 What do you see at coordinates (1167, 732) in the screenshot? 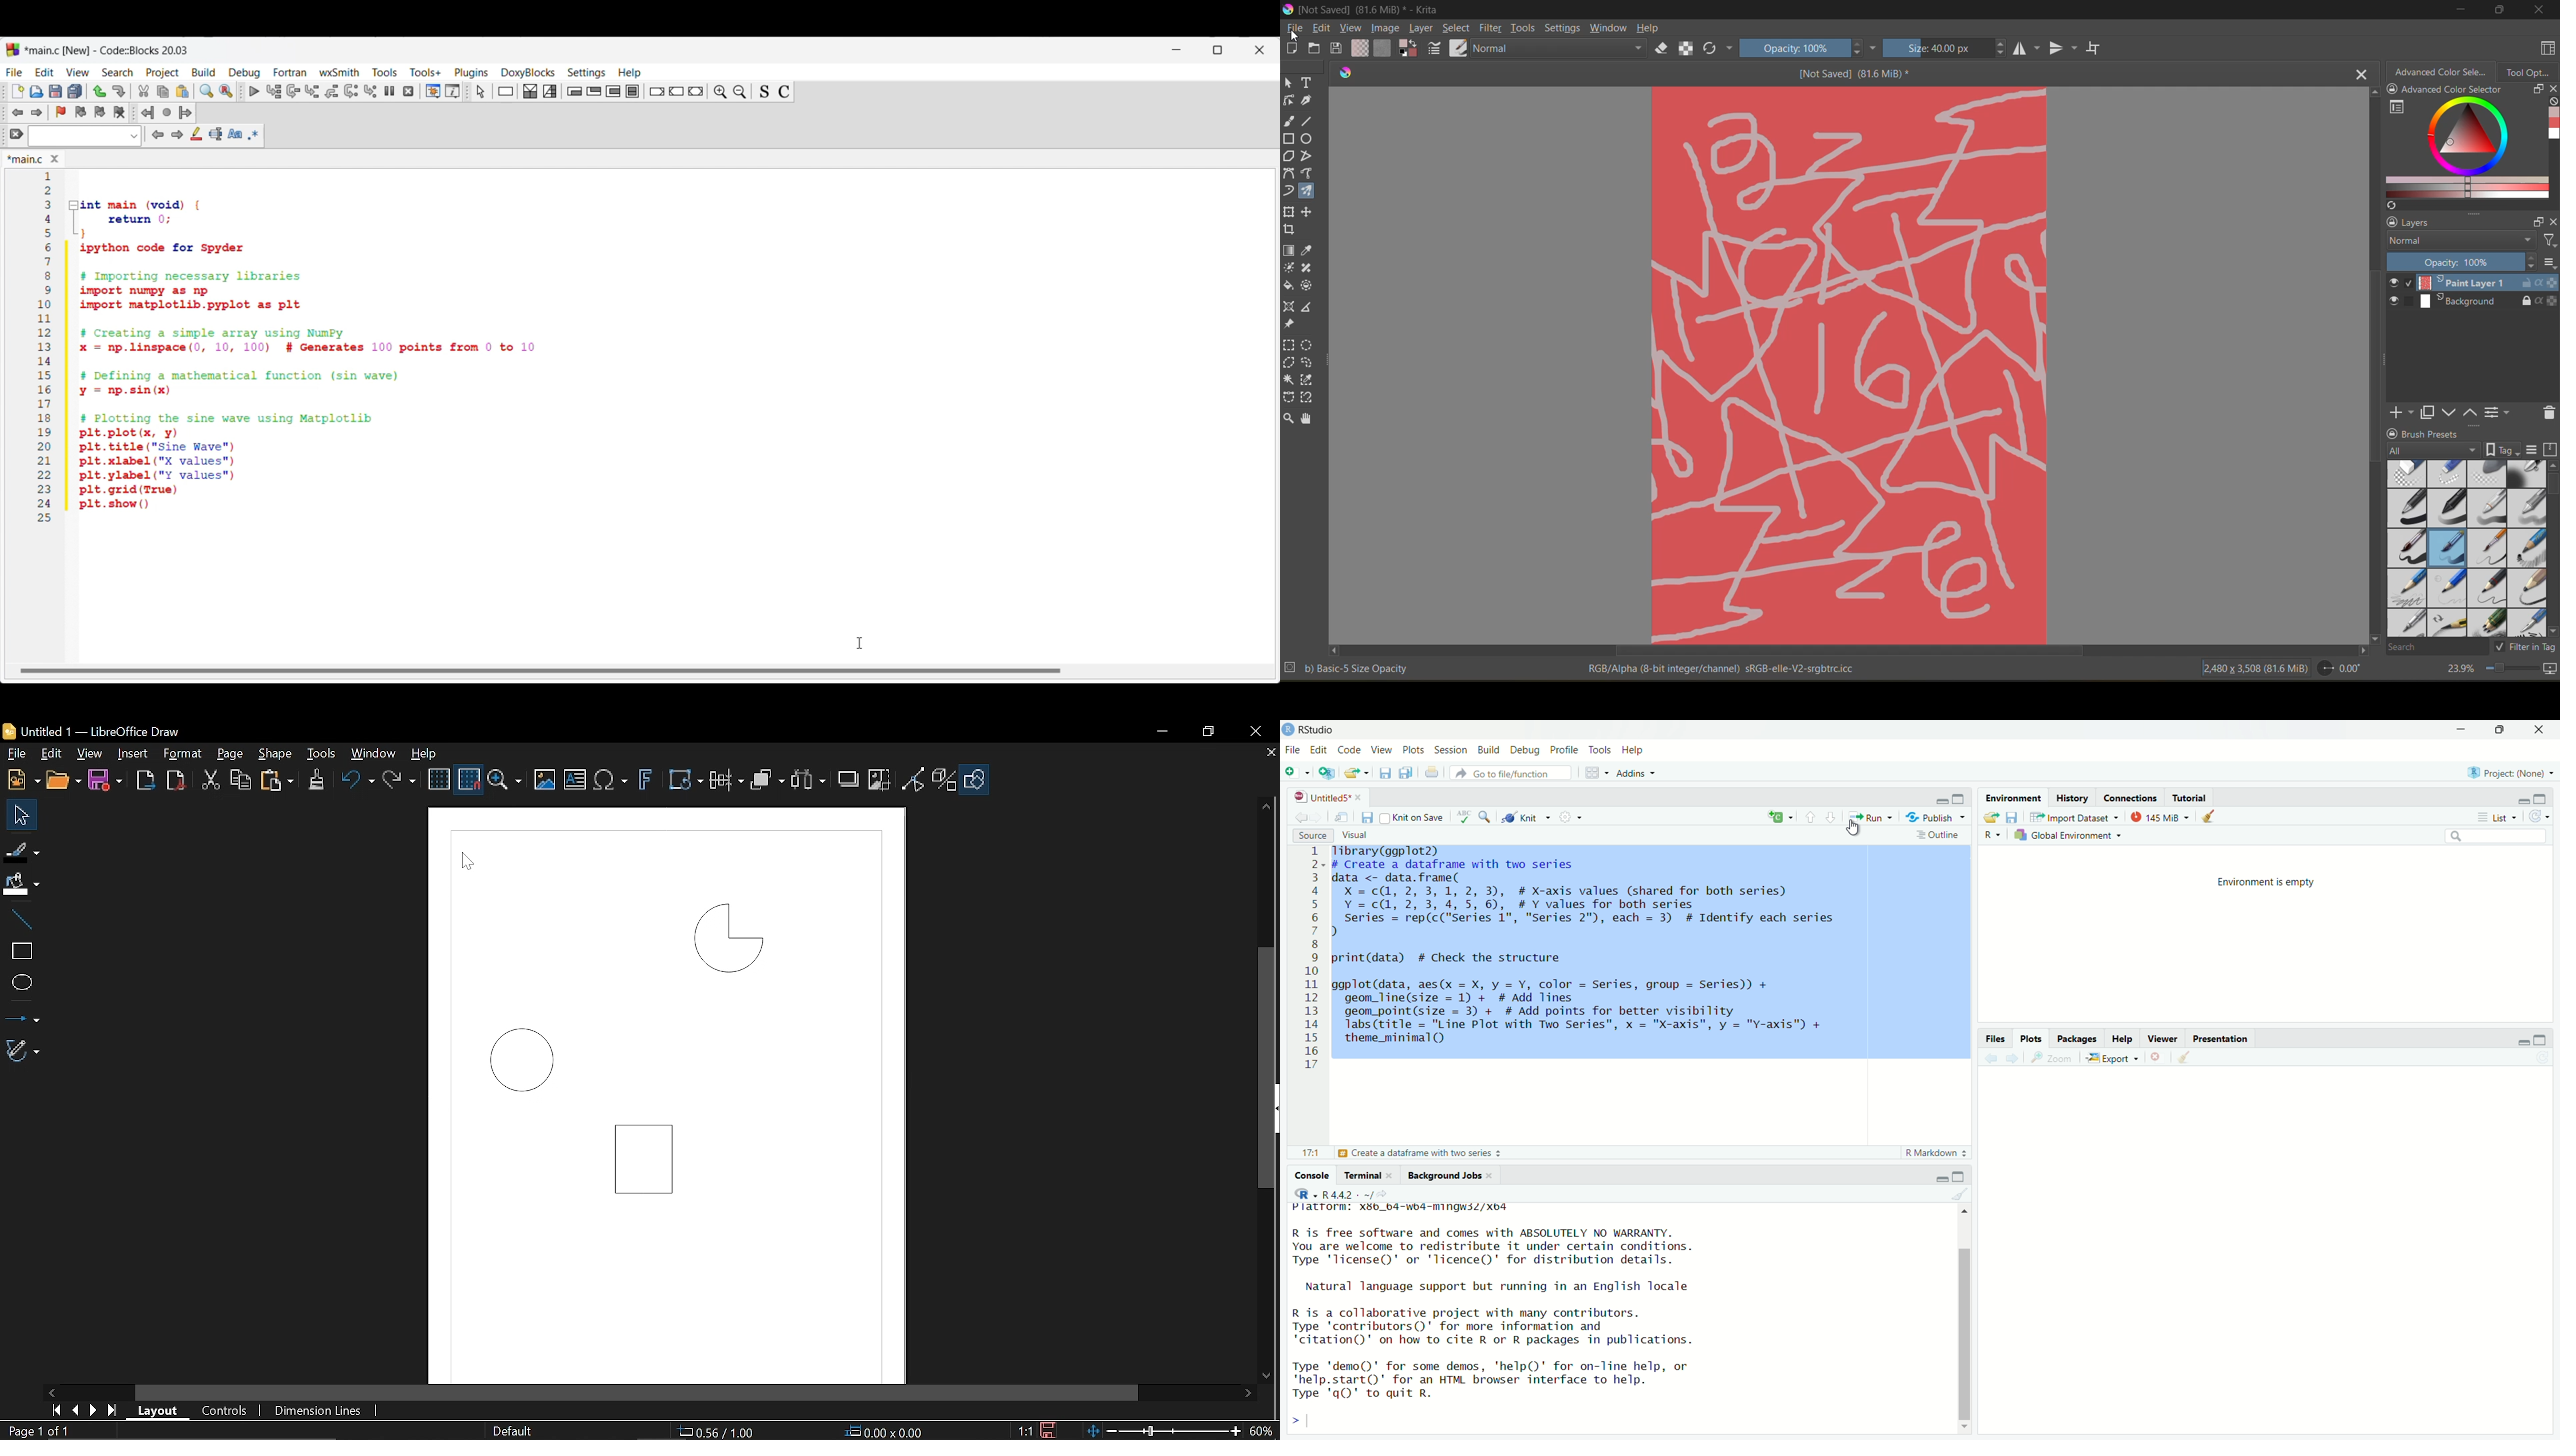
I see `Minimize` at bounding box center [1167, 732].